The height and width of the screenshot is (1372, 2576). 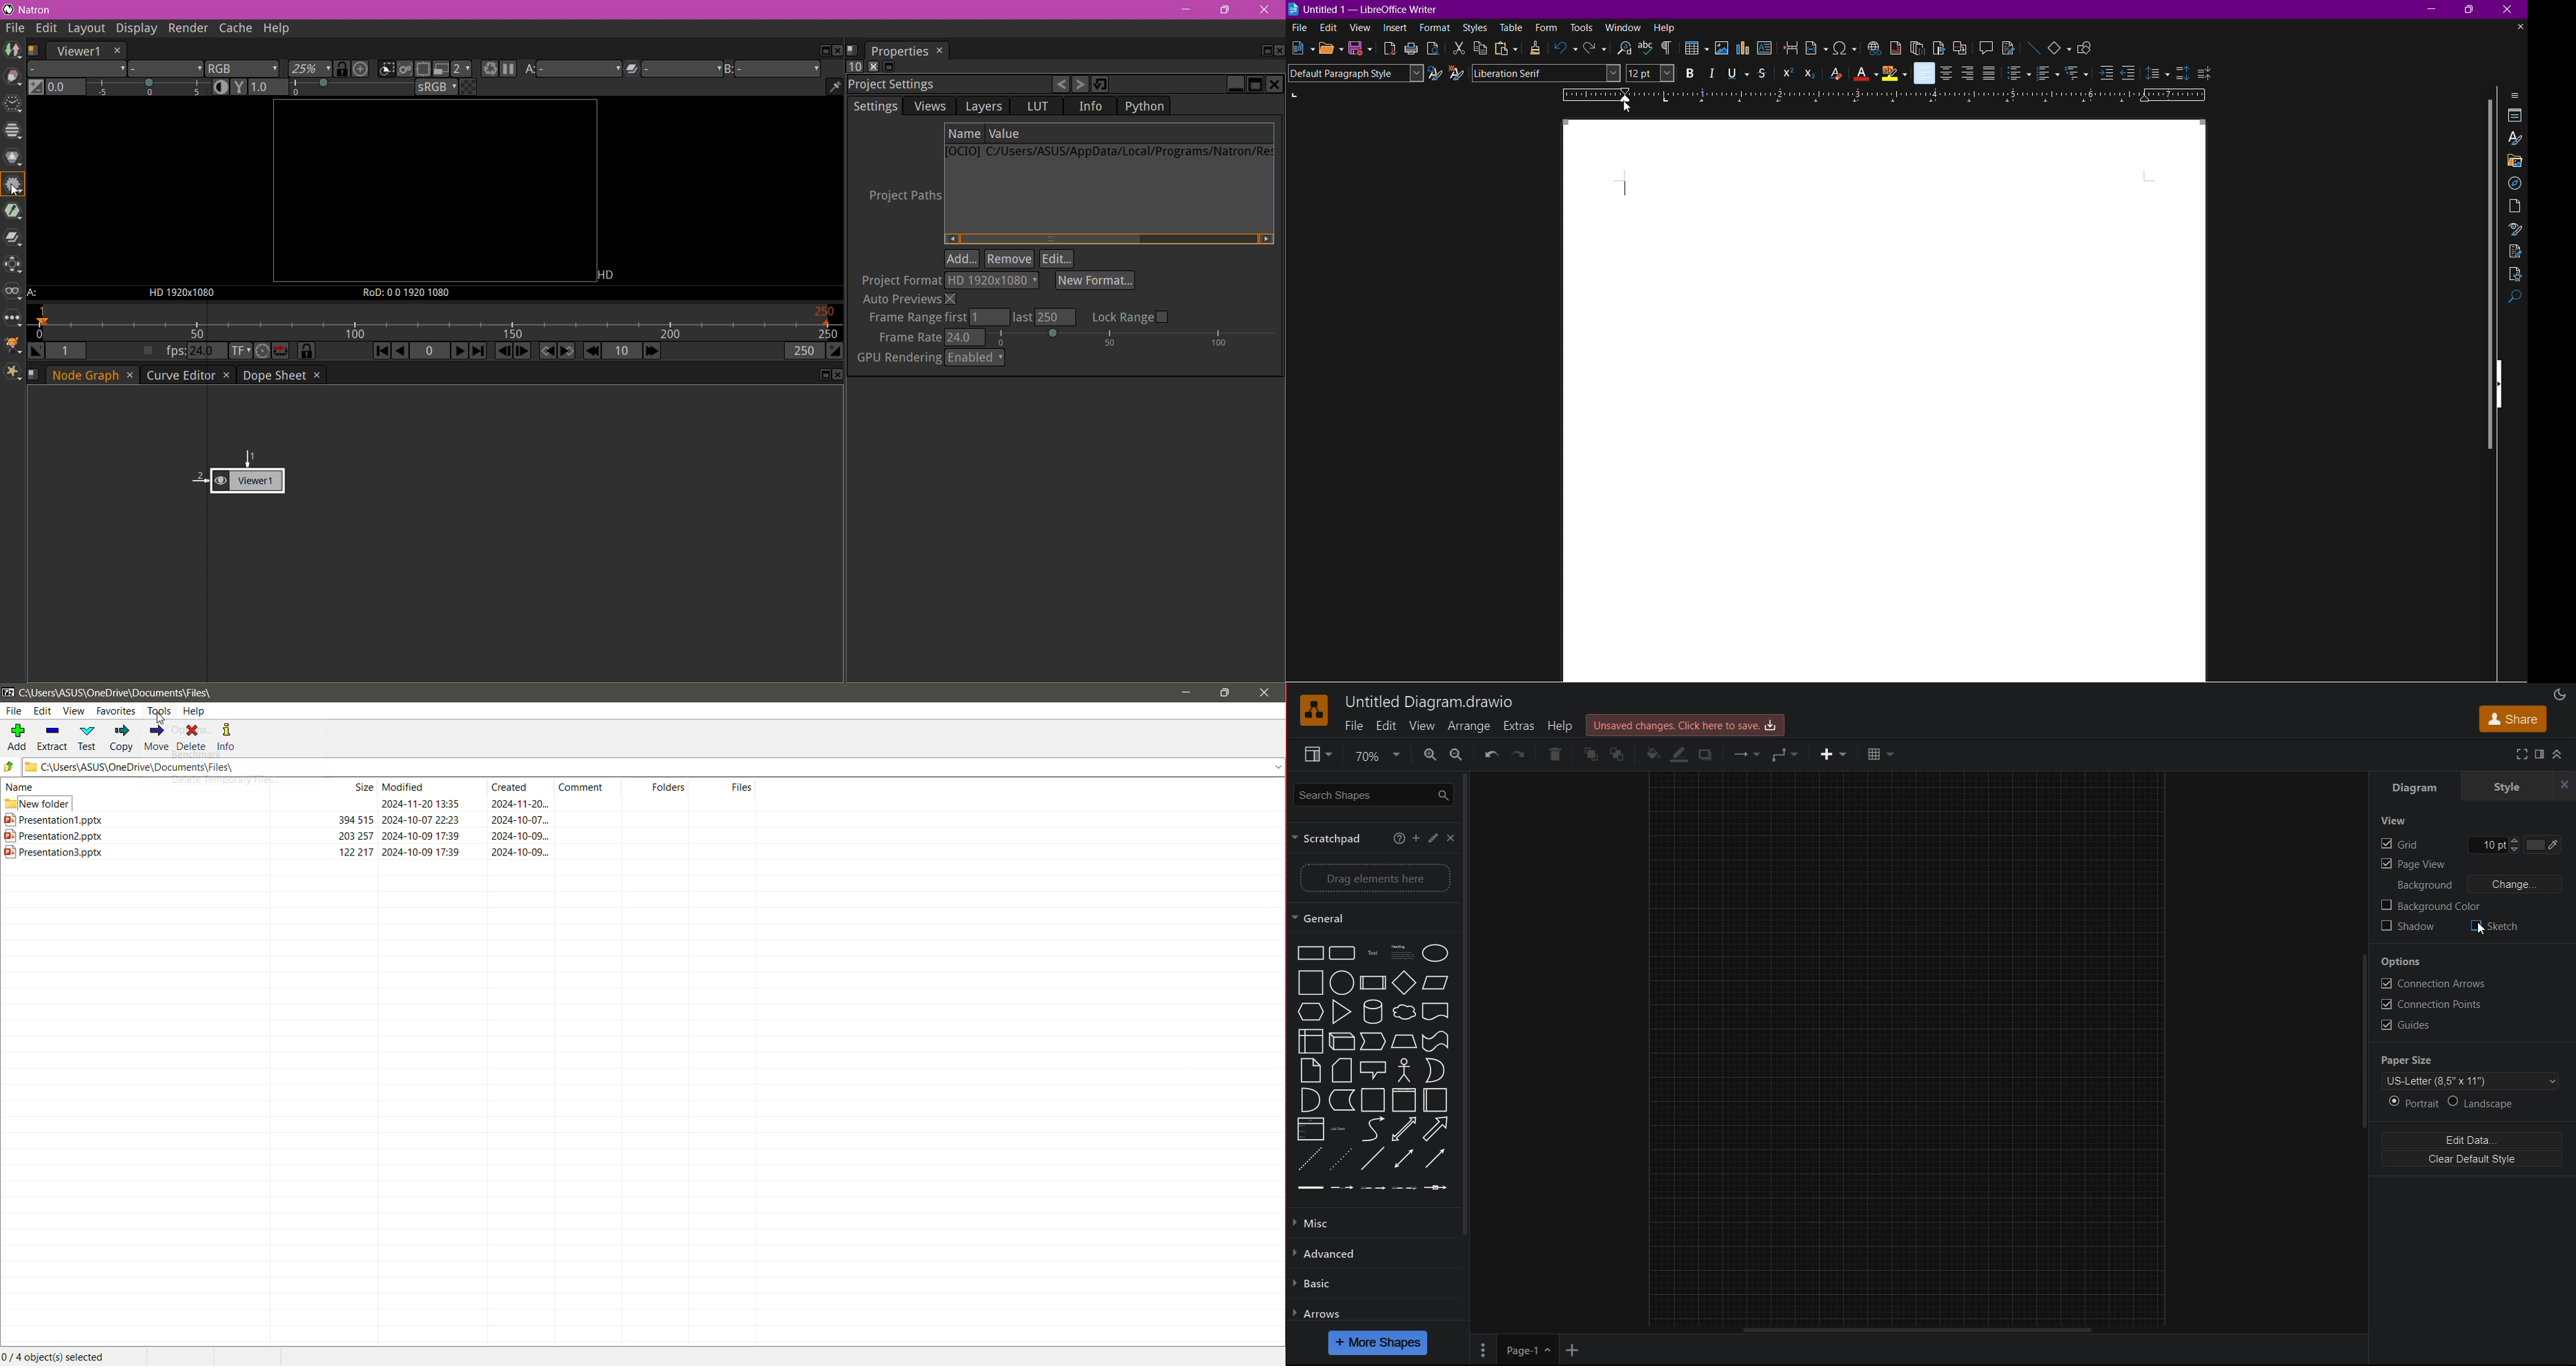 I want to click on Find and Replace, so click(x=1622, y=48).